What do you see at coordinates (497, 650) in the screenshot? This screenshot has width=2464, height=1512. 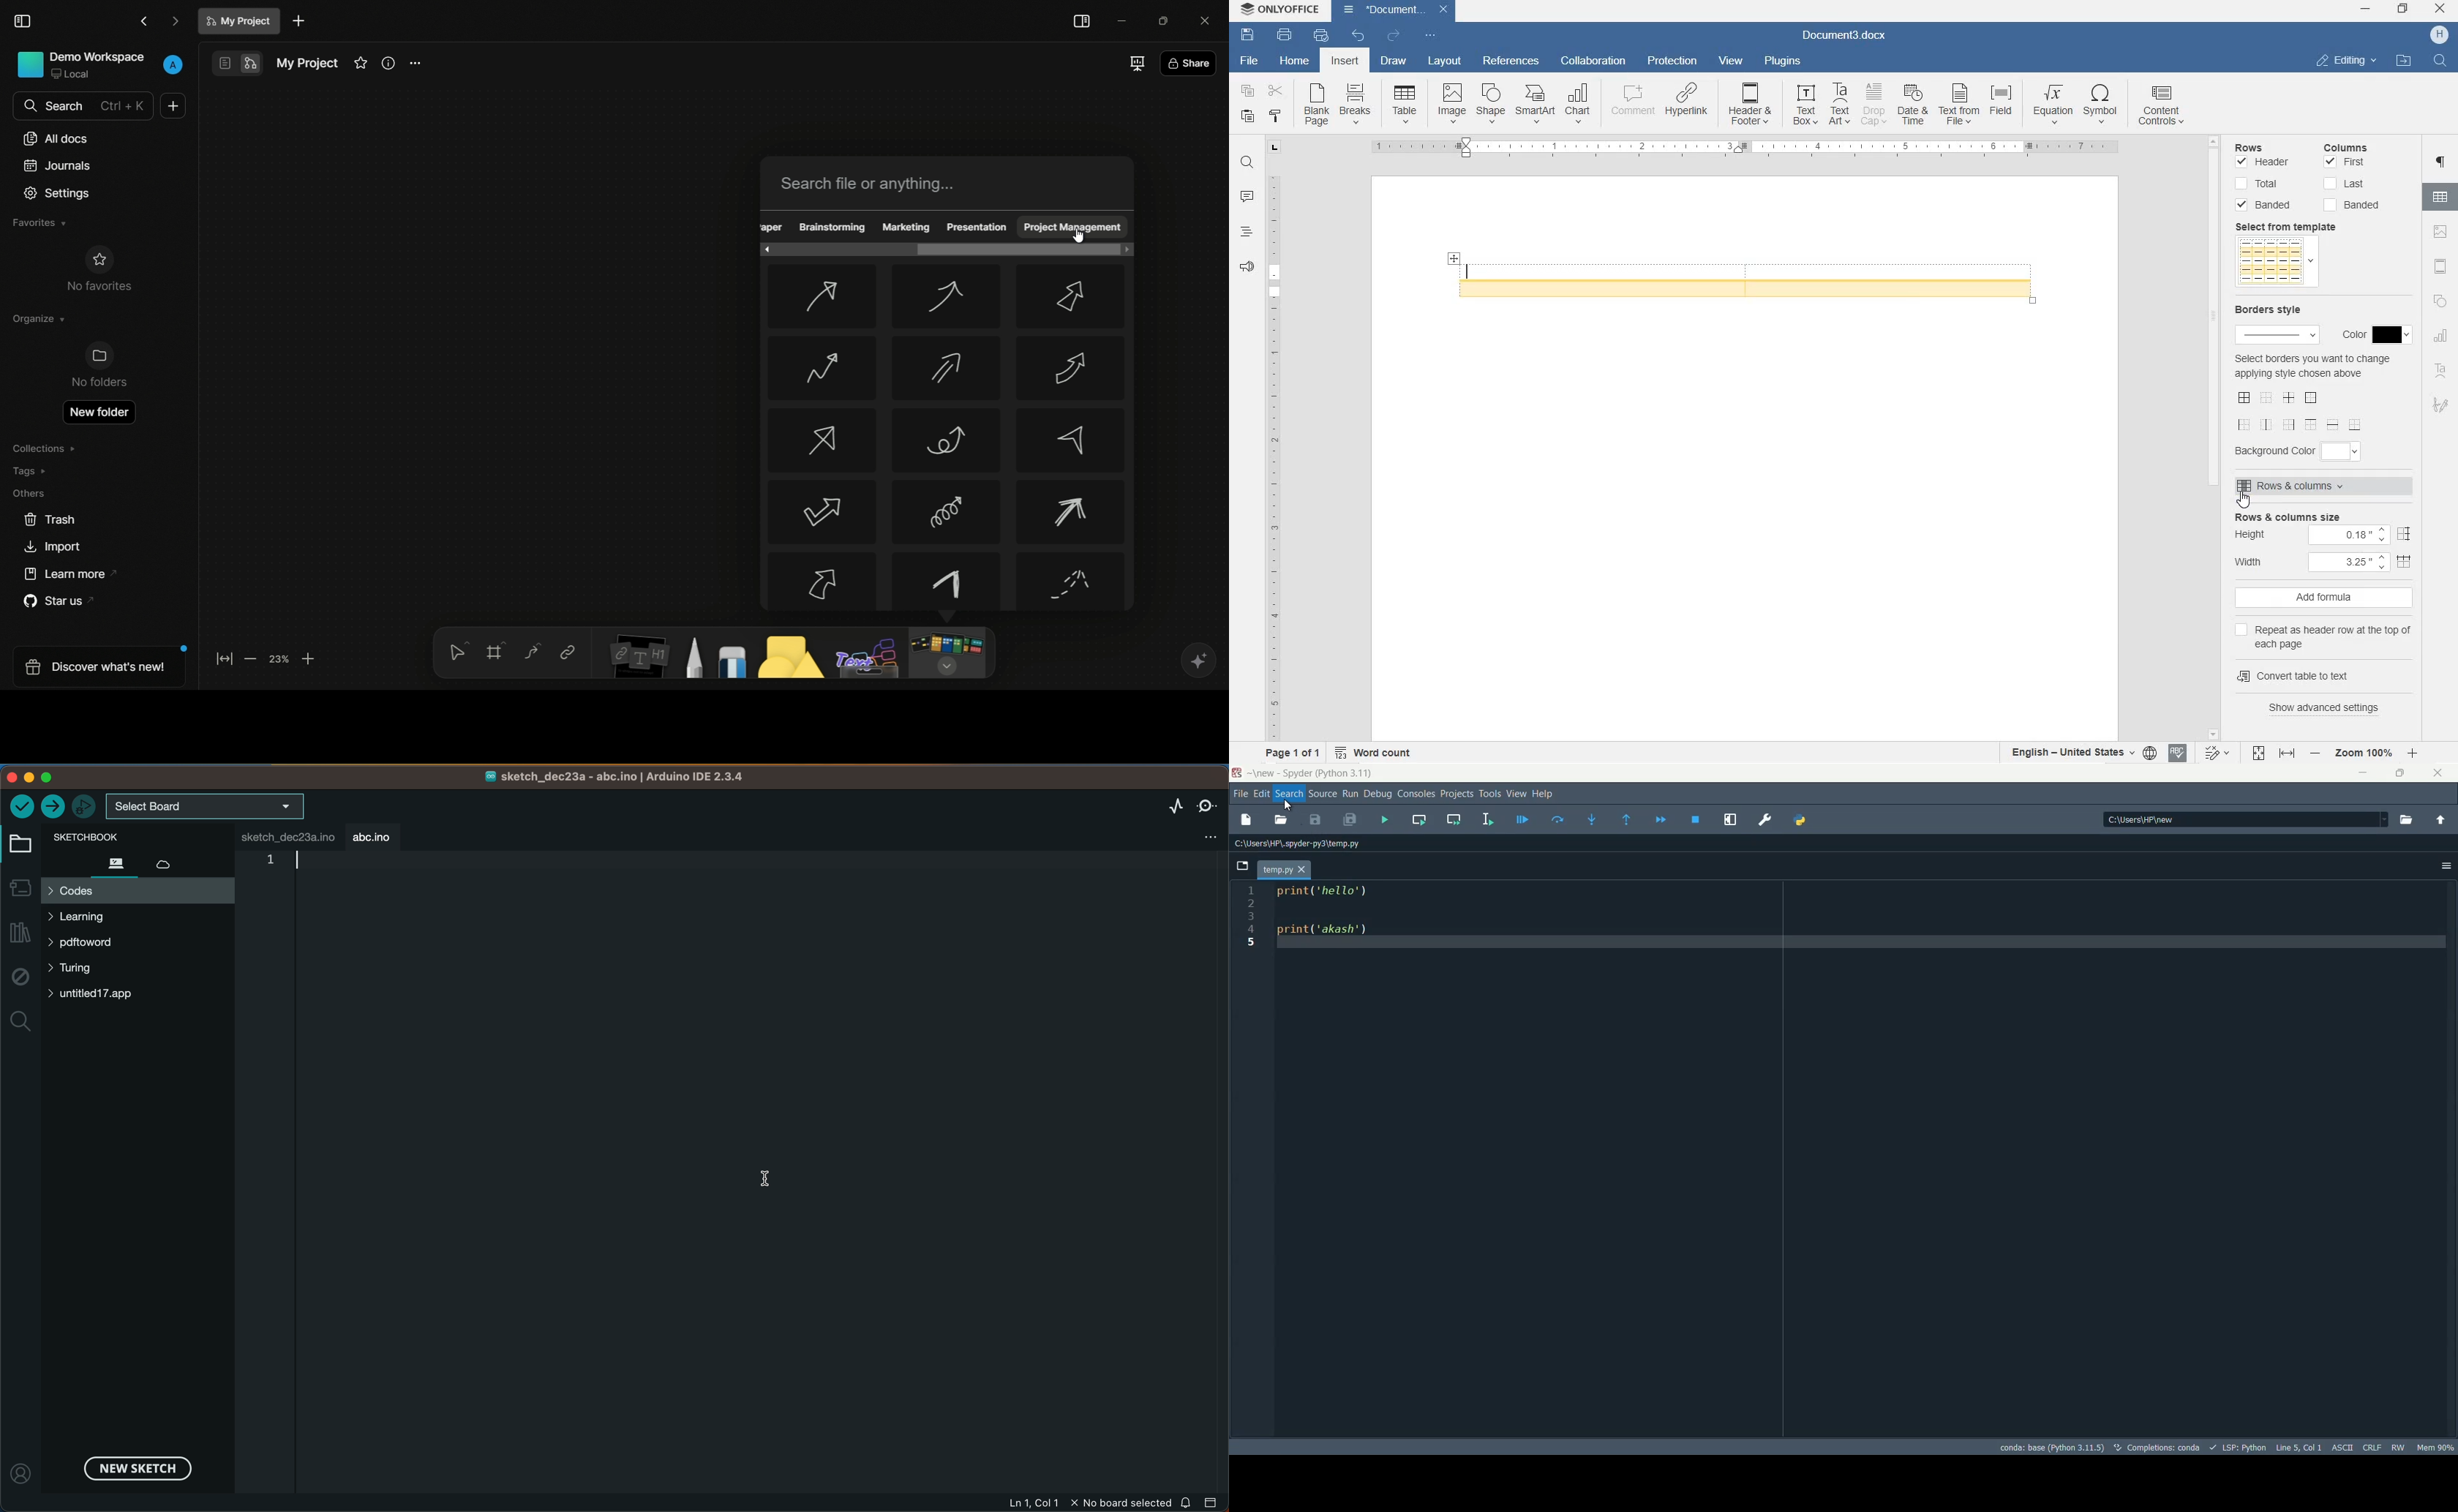 I see `frames` at bounding box center [497, 650].